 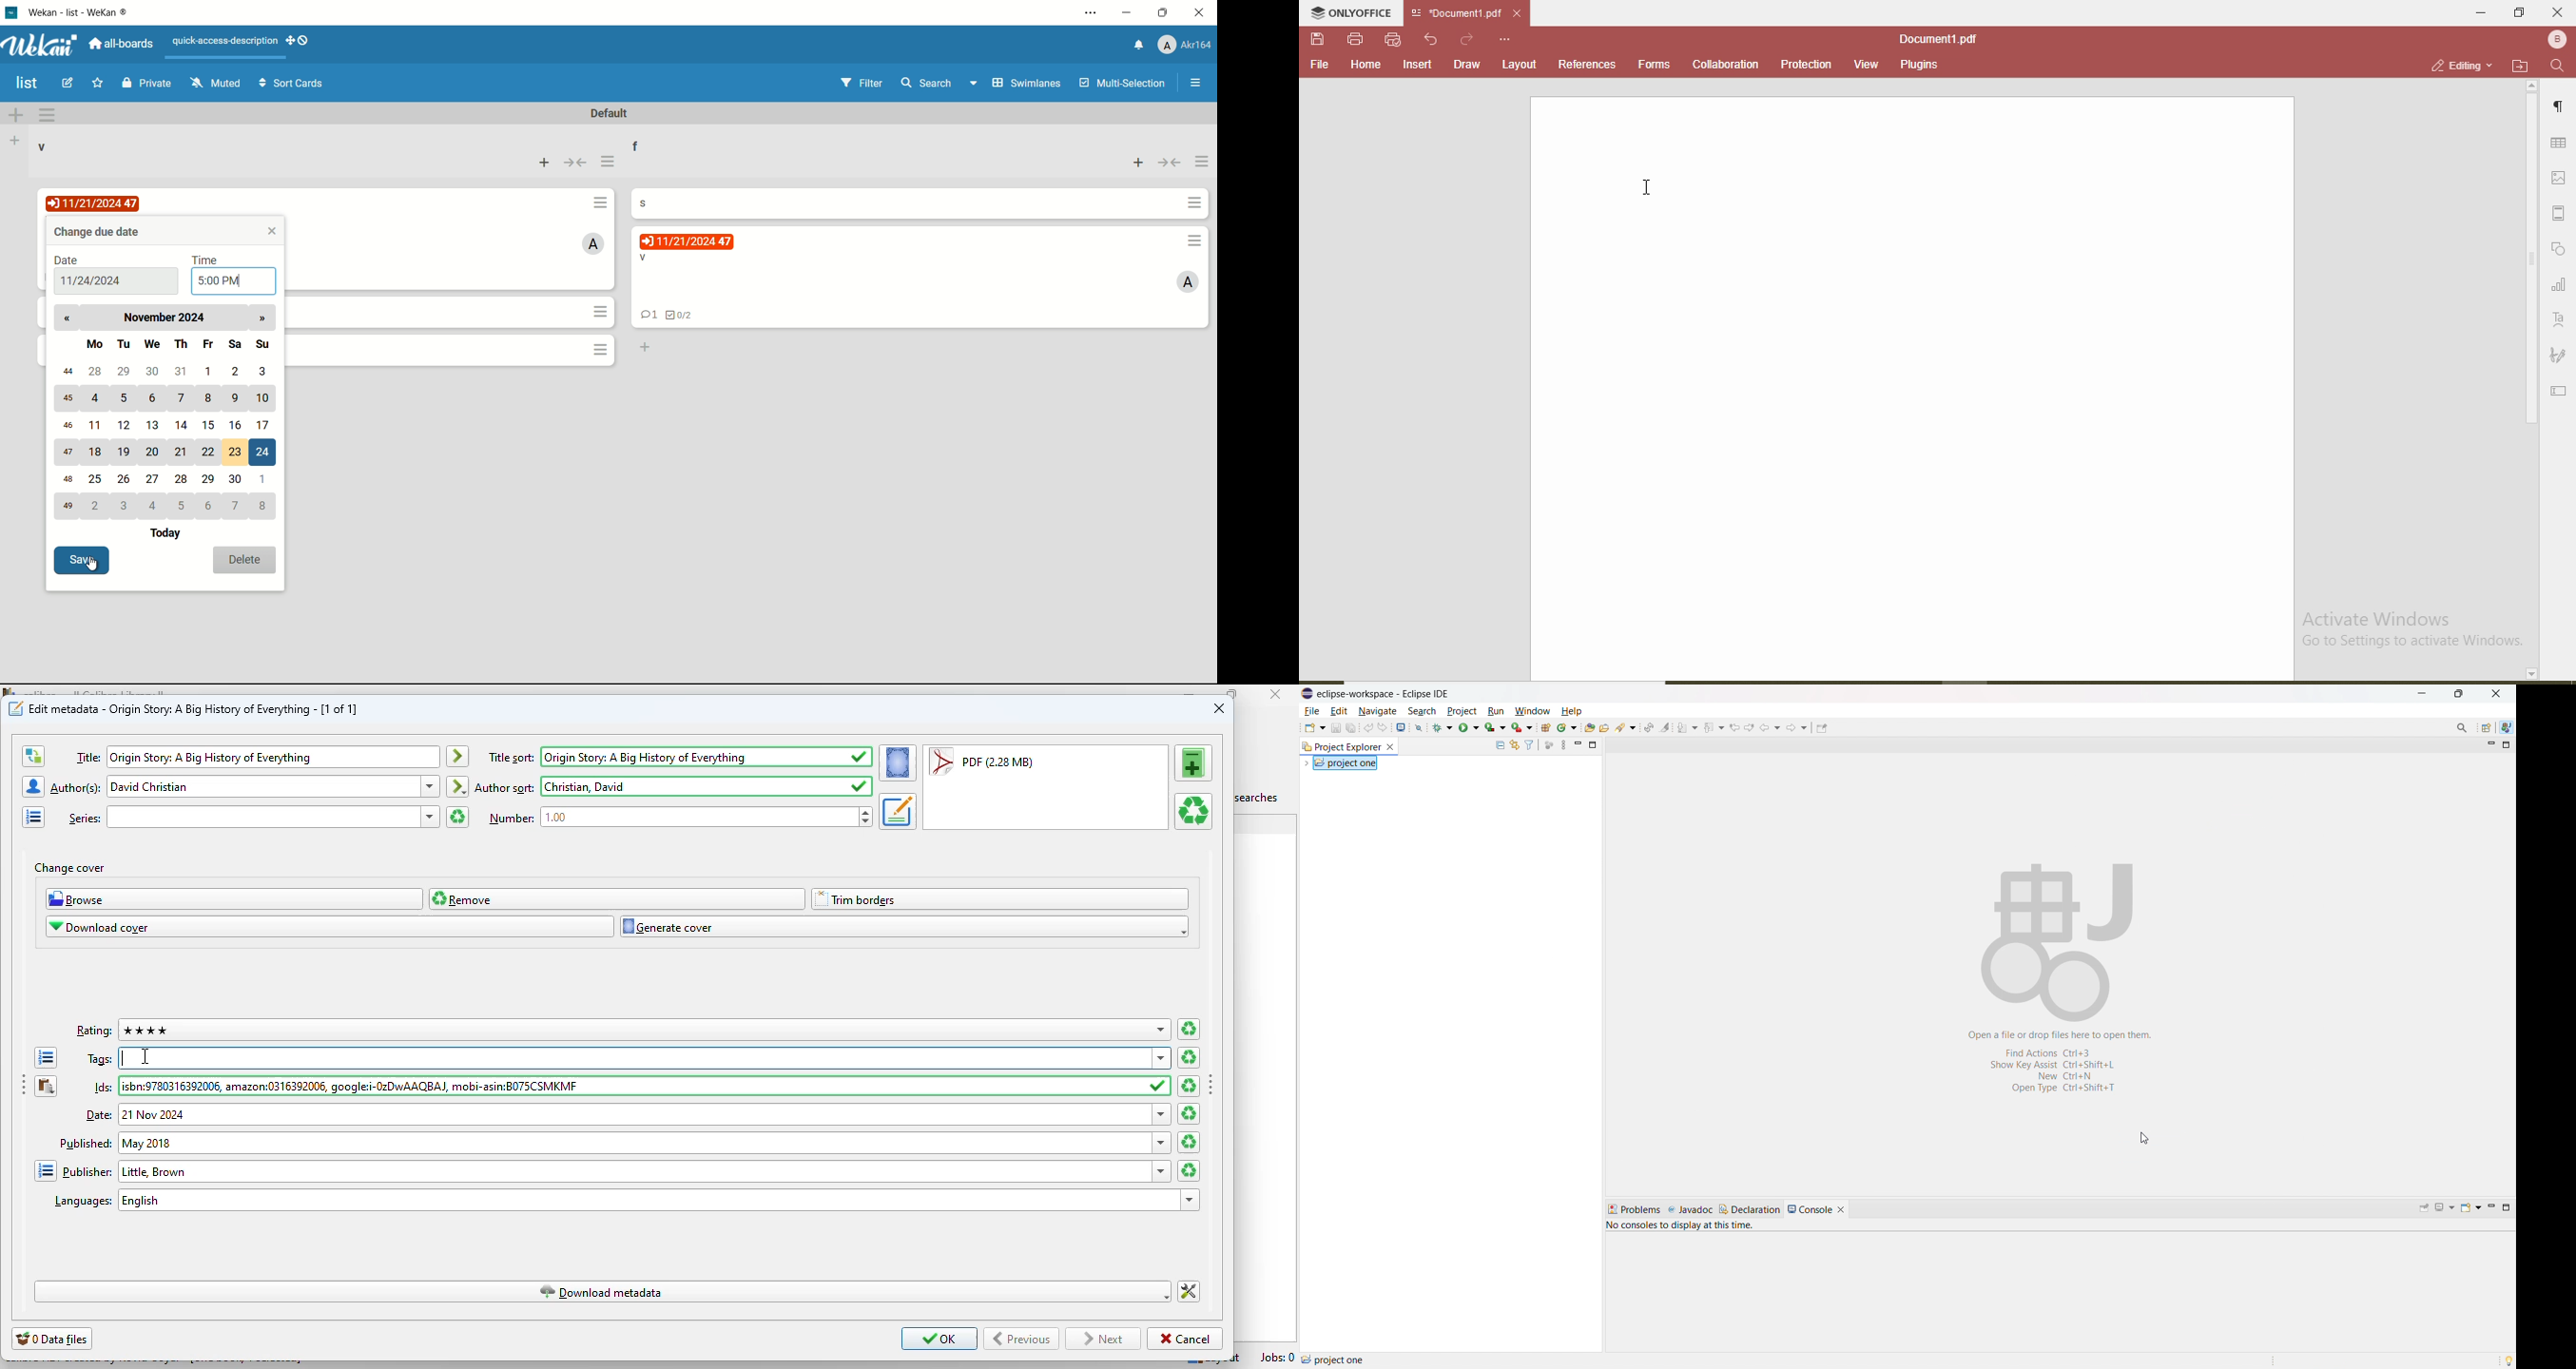 What do you see at coordinates (194, 708) in the screenshot?
I see `edit metadata - Origin Story: A Big History of Everything - [1 of 1]` at bounding box center [194, 708].